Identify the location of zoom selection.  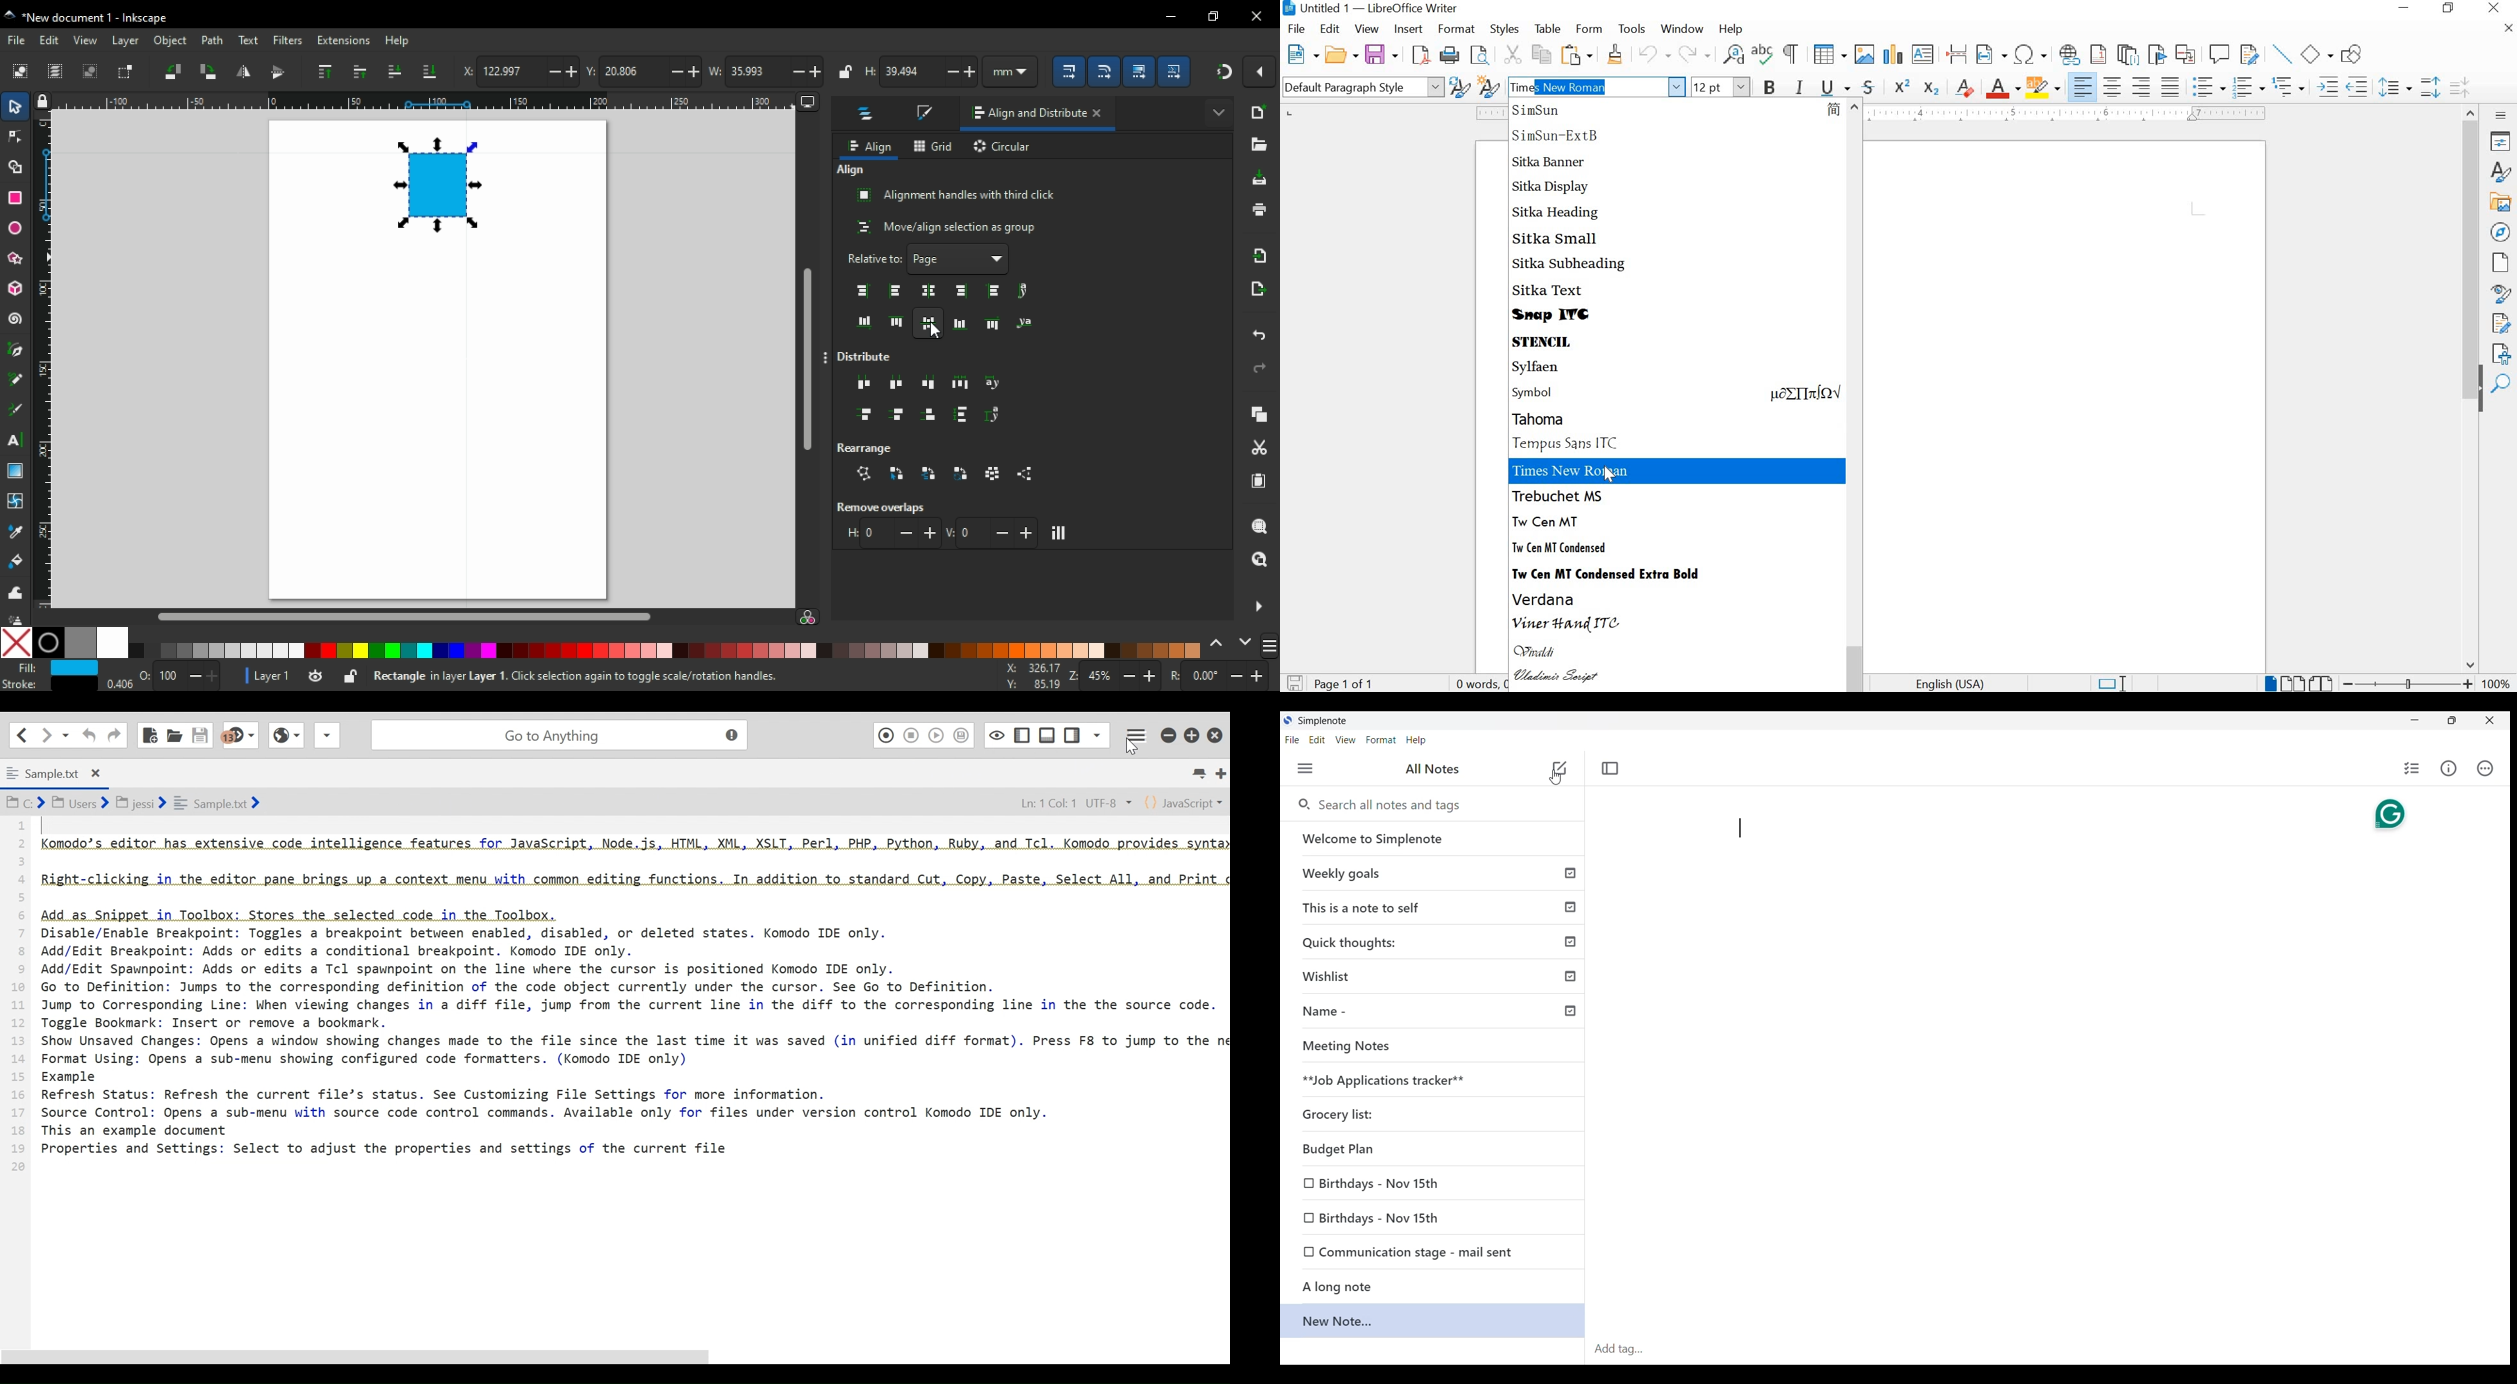
(1259, 525).